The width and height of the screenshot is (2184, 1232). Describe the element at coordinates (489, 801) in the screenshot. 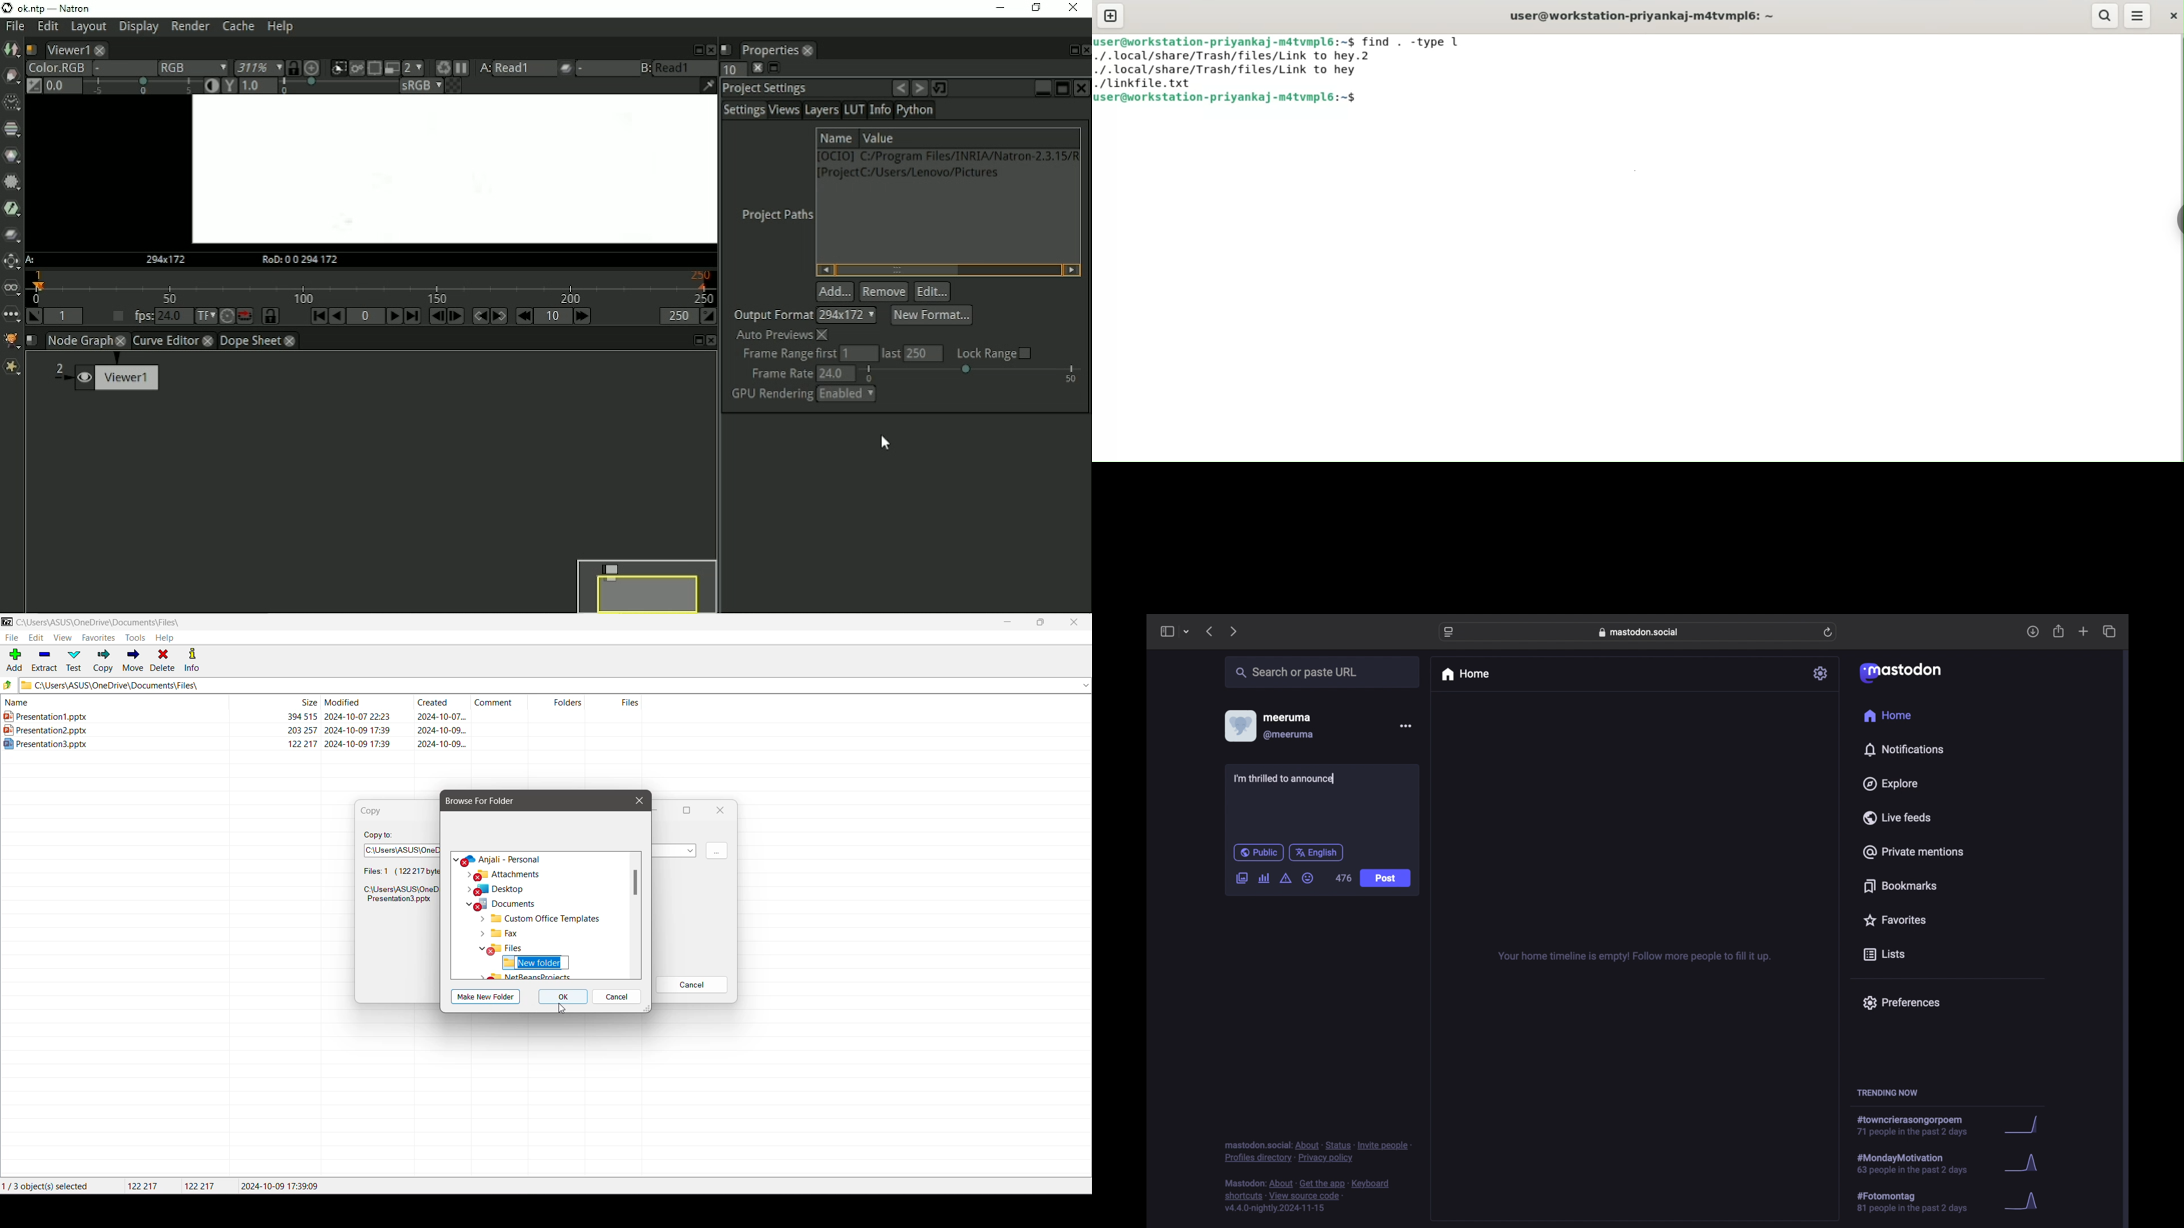

I see `Browse for Folder` at that location.